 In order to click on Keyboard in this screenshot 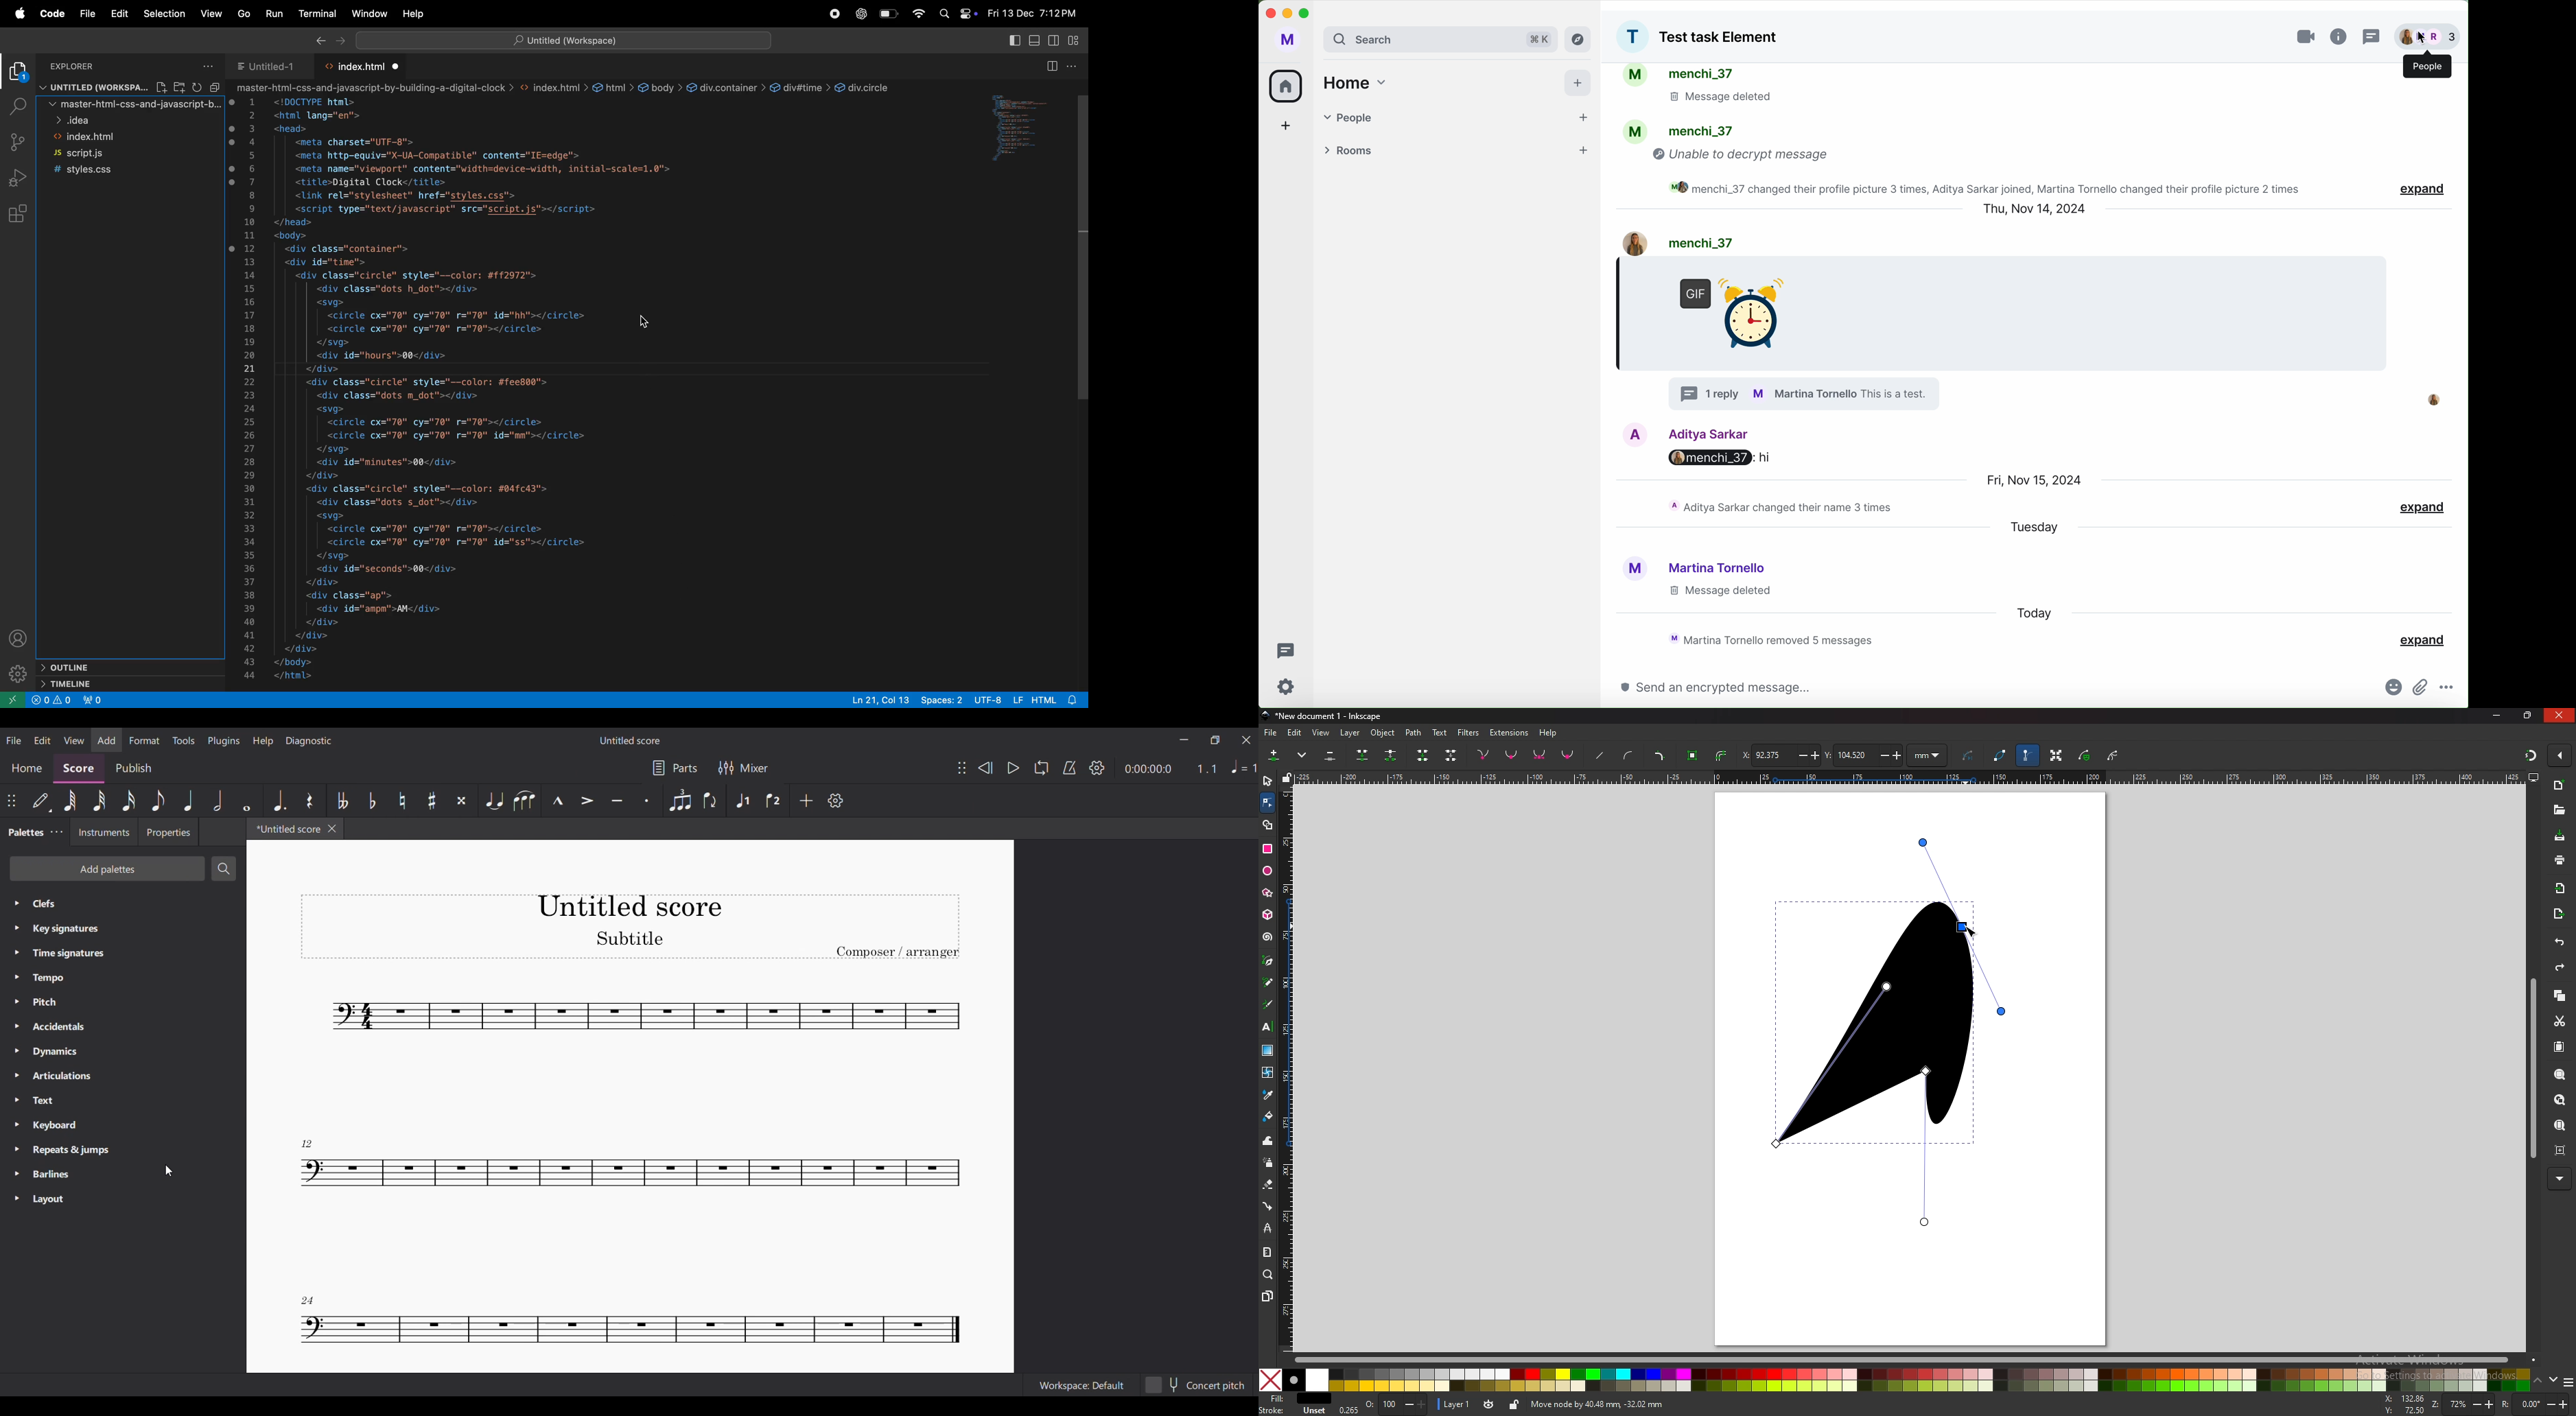, I will do `click(43, 1125)`.